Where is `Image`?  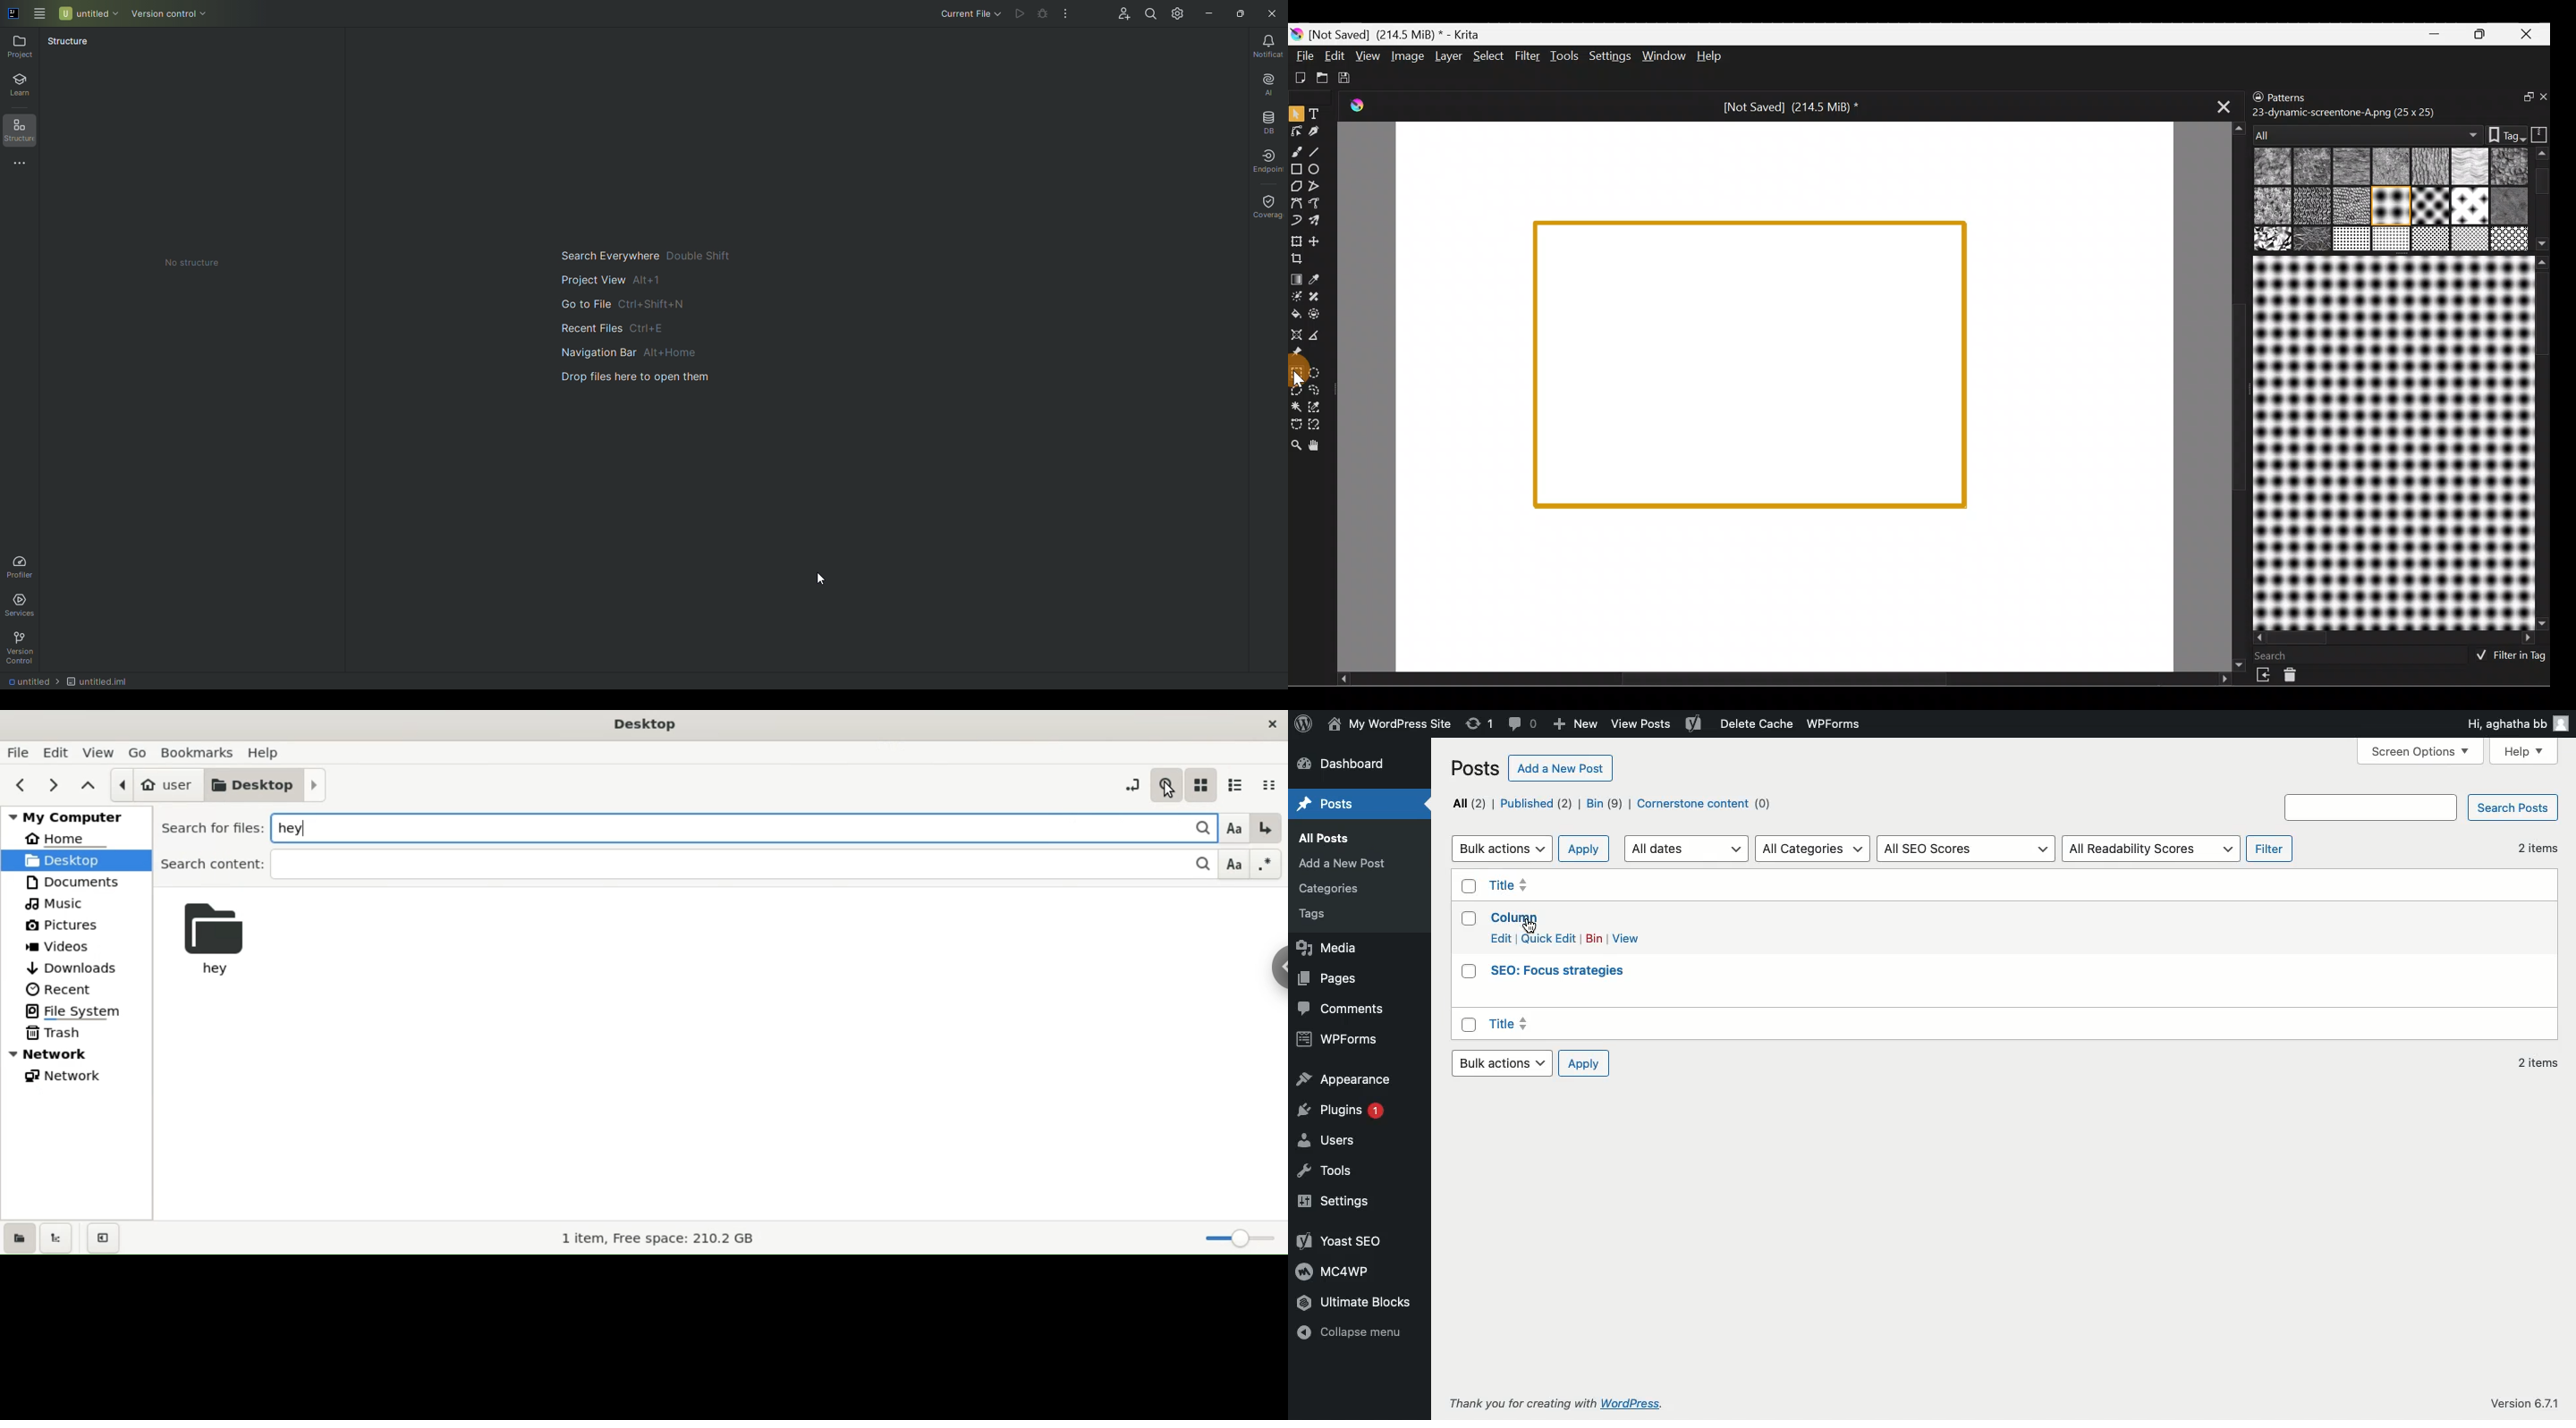 Image is located at coordinates (1406, 56).